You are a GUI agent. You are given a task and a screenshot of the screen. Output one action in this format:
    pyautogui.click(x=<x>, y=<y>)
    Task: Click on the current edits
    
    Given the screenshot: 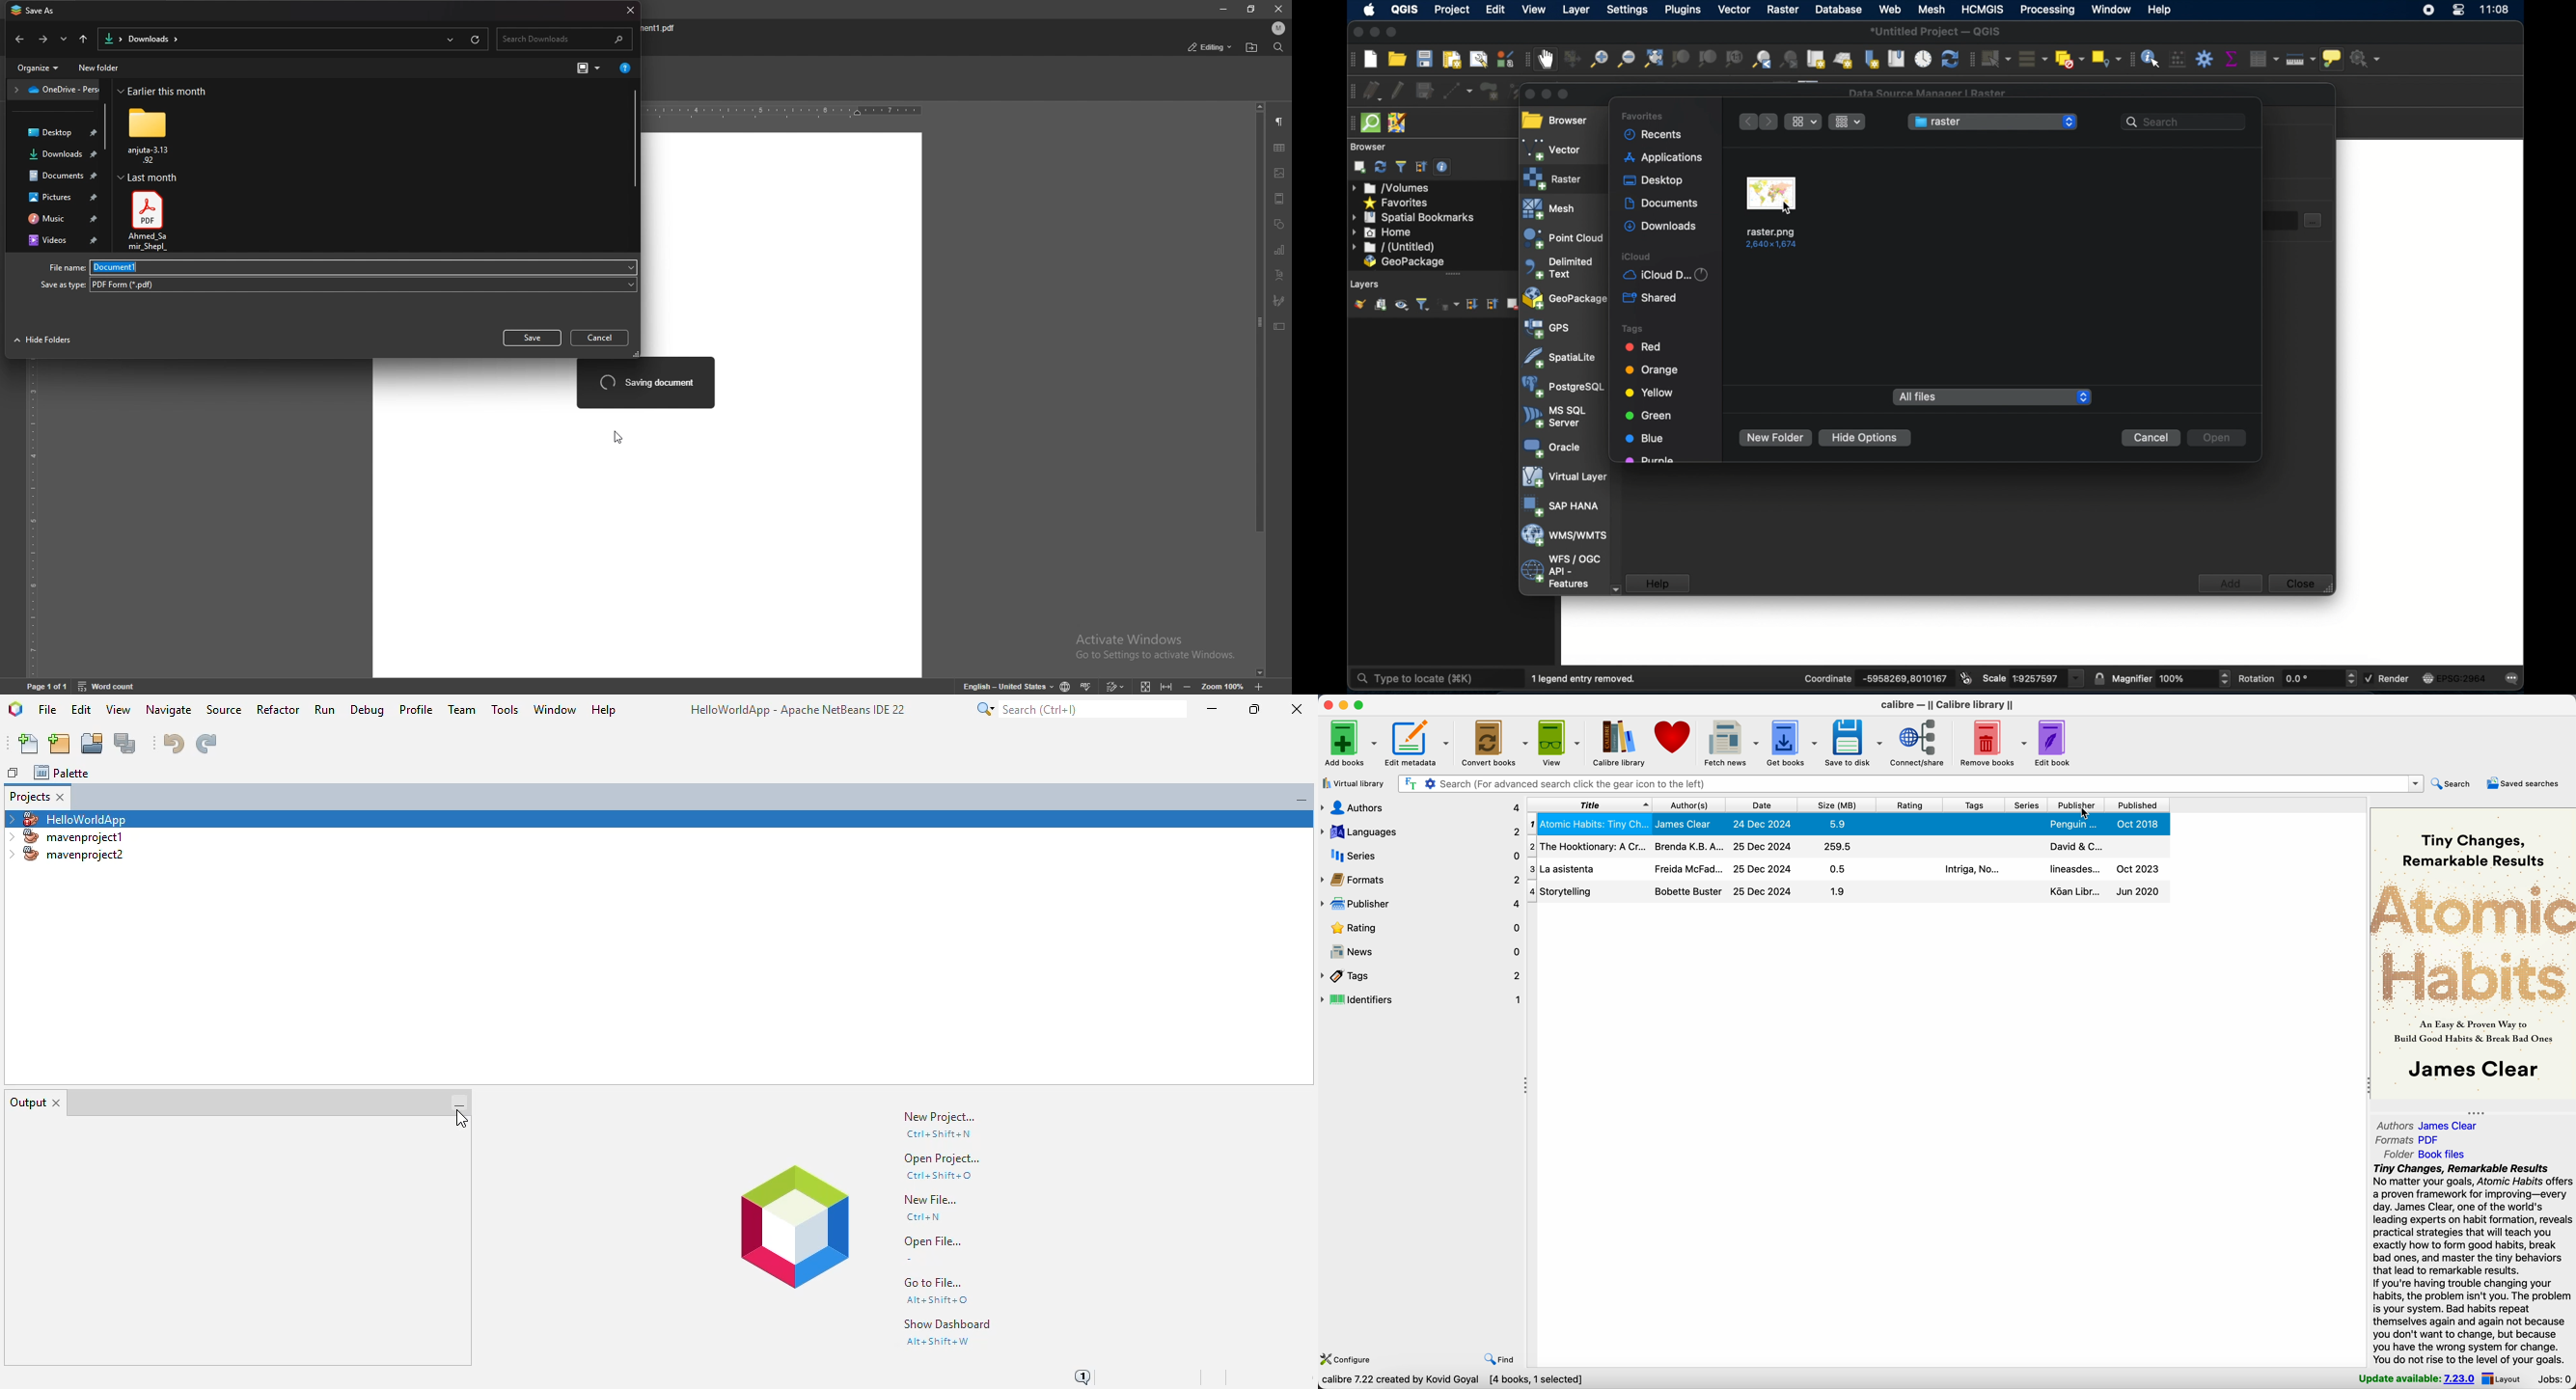 What is the action you would take?
    pyautogui.click(x=1373, y=91)
    